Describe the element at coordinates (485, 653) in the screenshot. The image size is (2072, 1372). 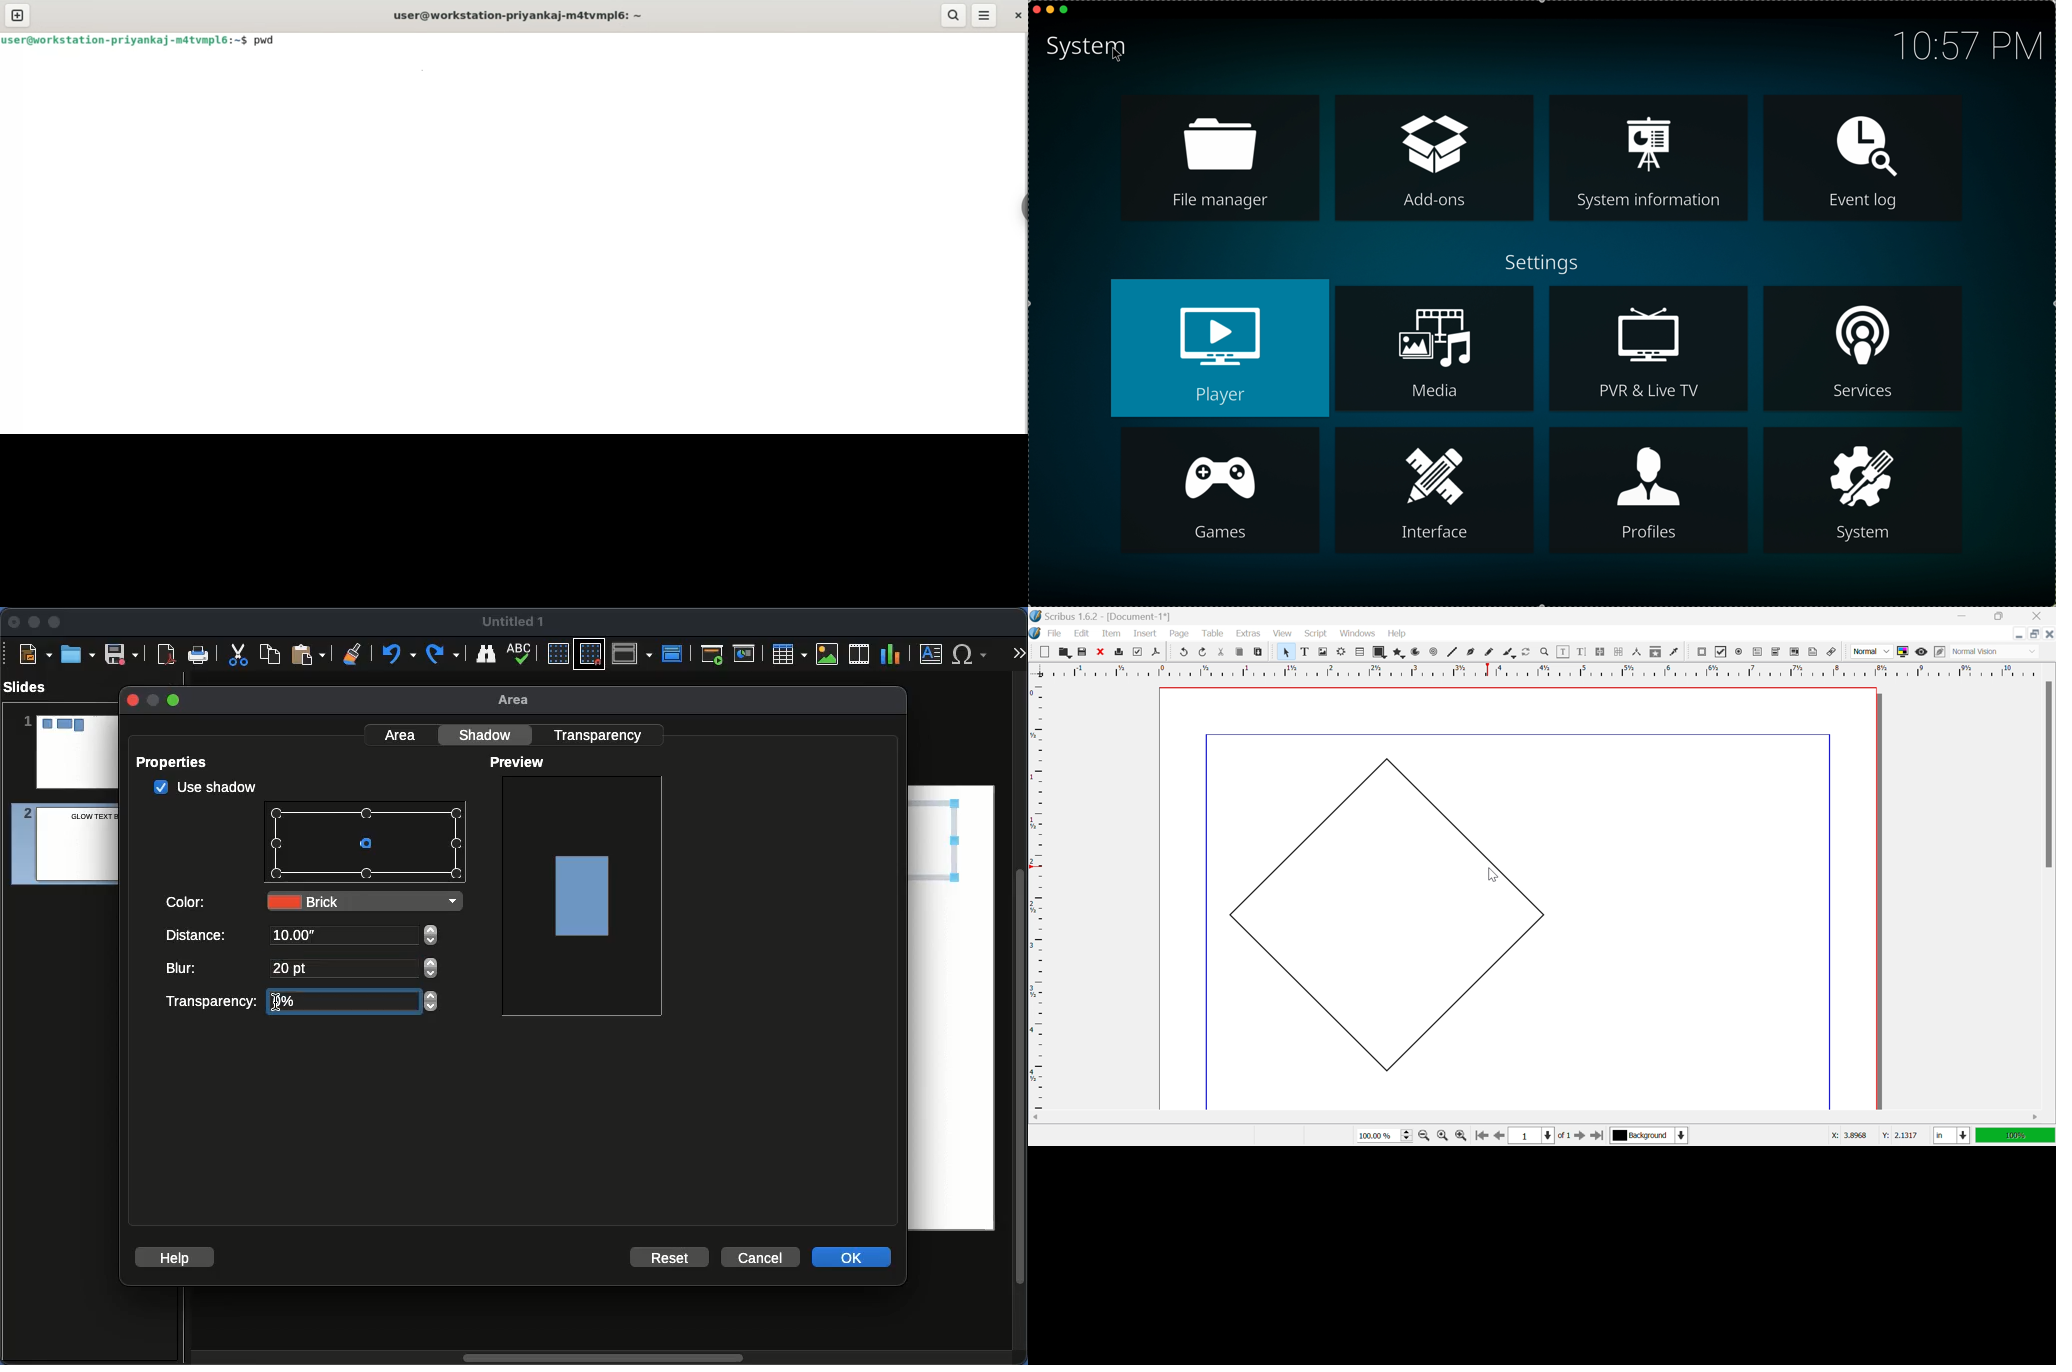
I see `Find` at that location.